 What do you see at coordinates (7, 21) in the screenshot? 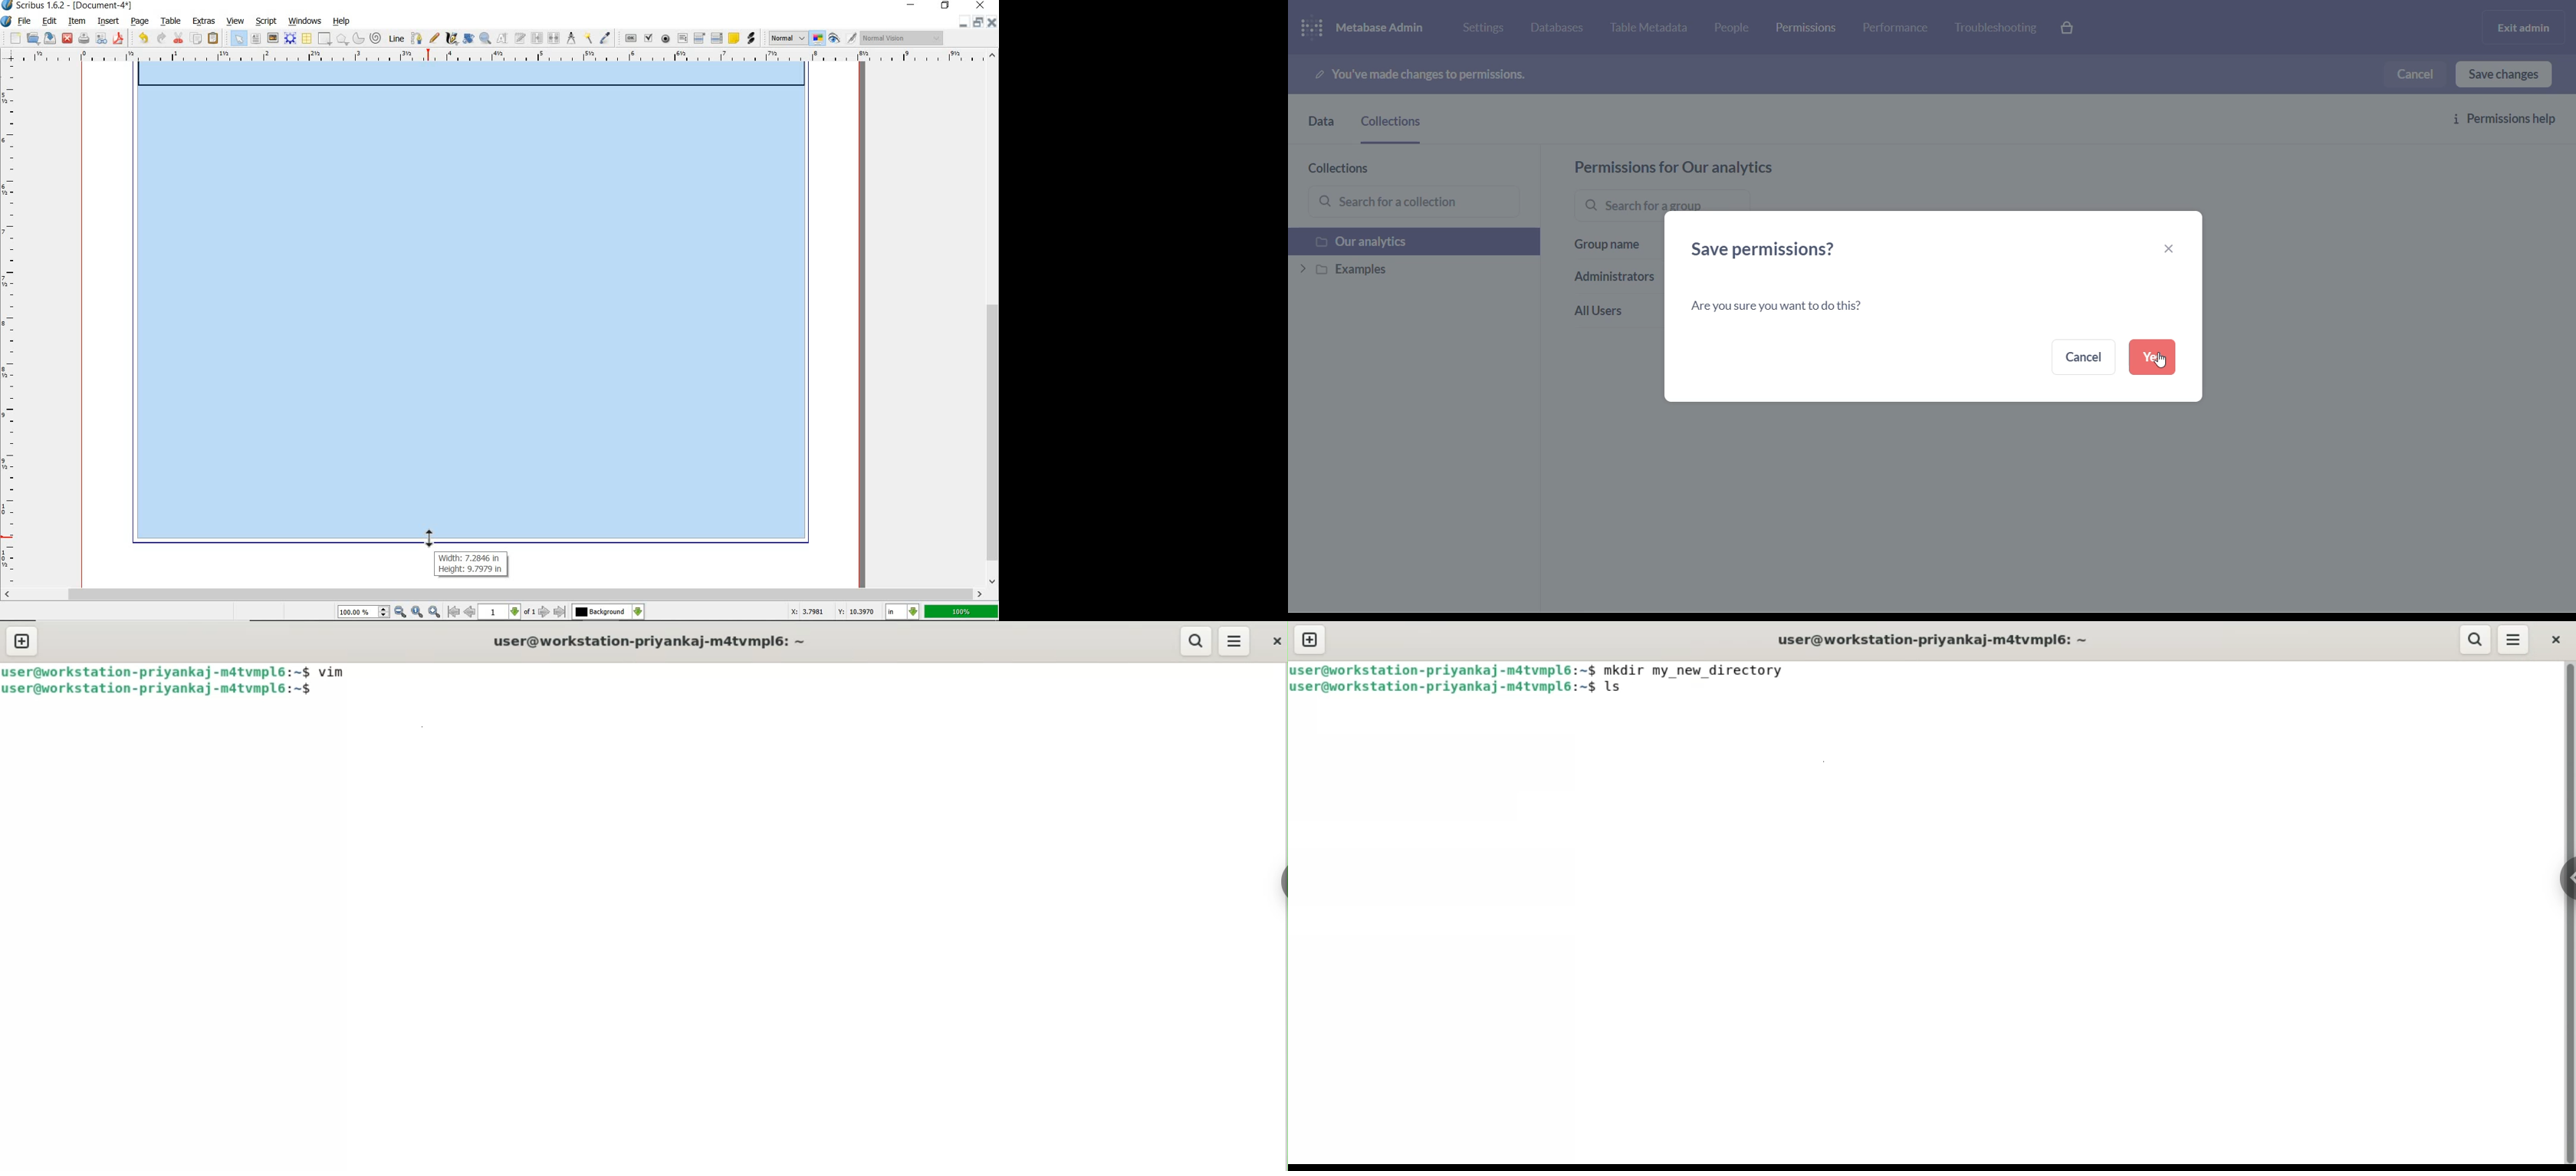
I see `system icon` at bounding box center [7, 21].